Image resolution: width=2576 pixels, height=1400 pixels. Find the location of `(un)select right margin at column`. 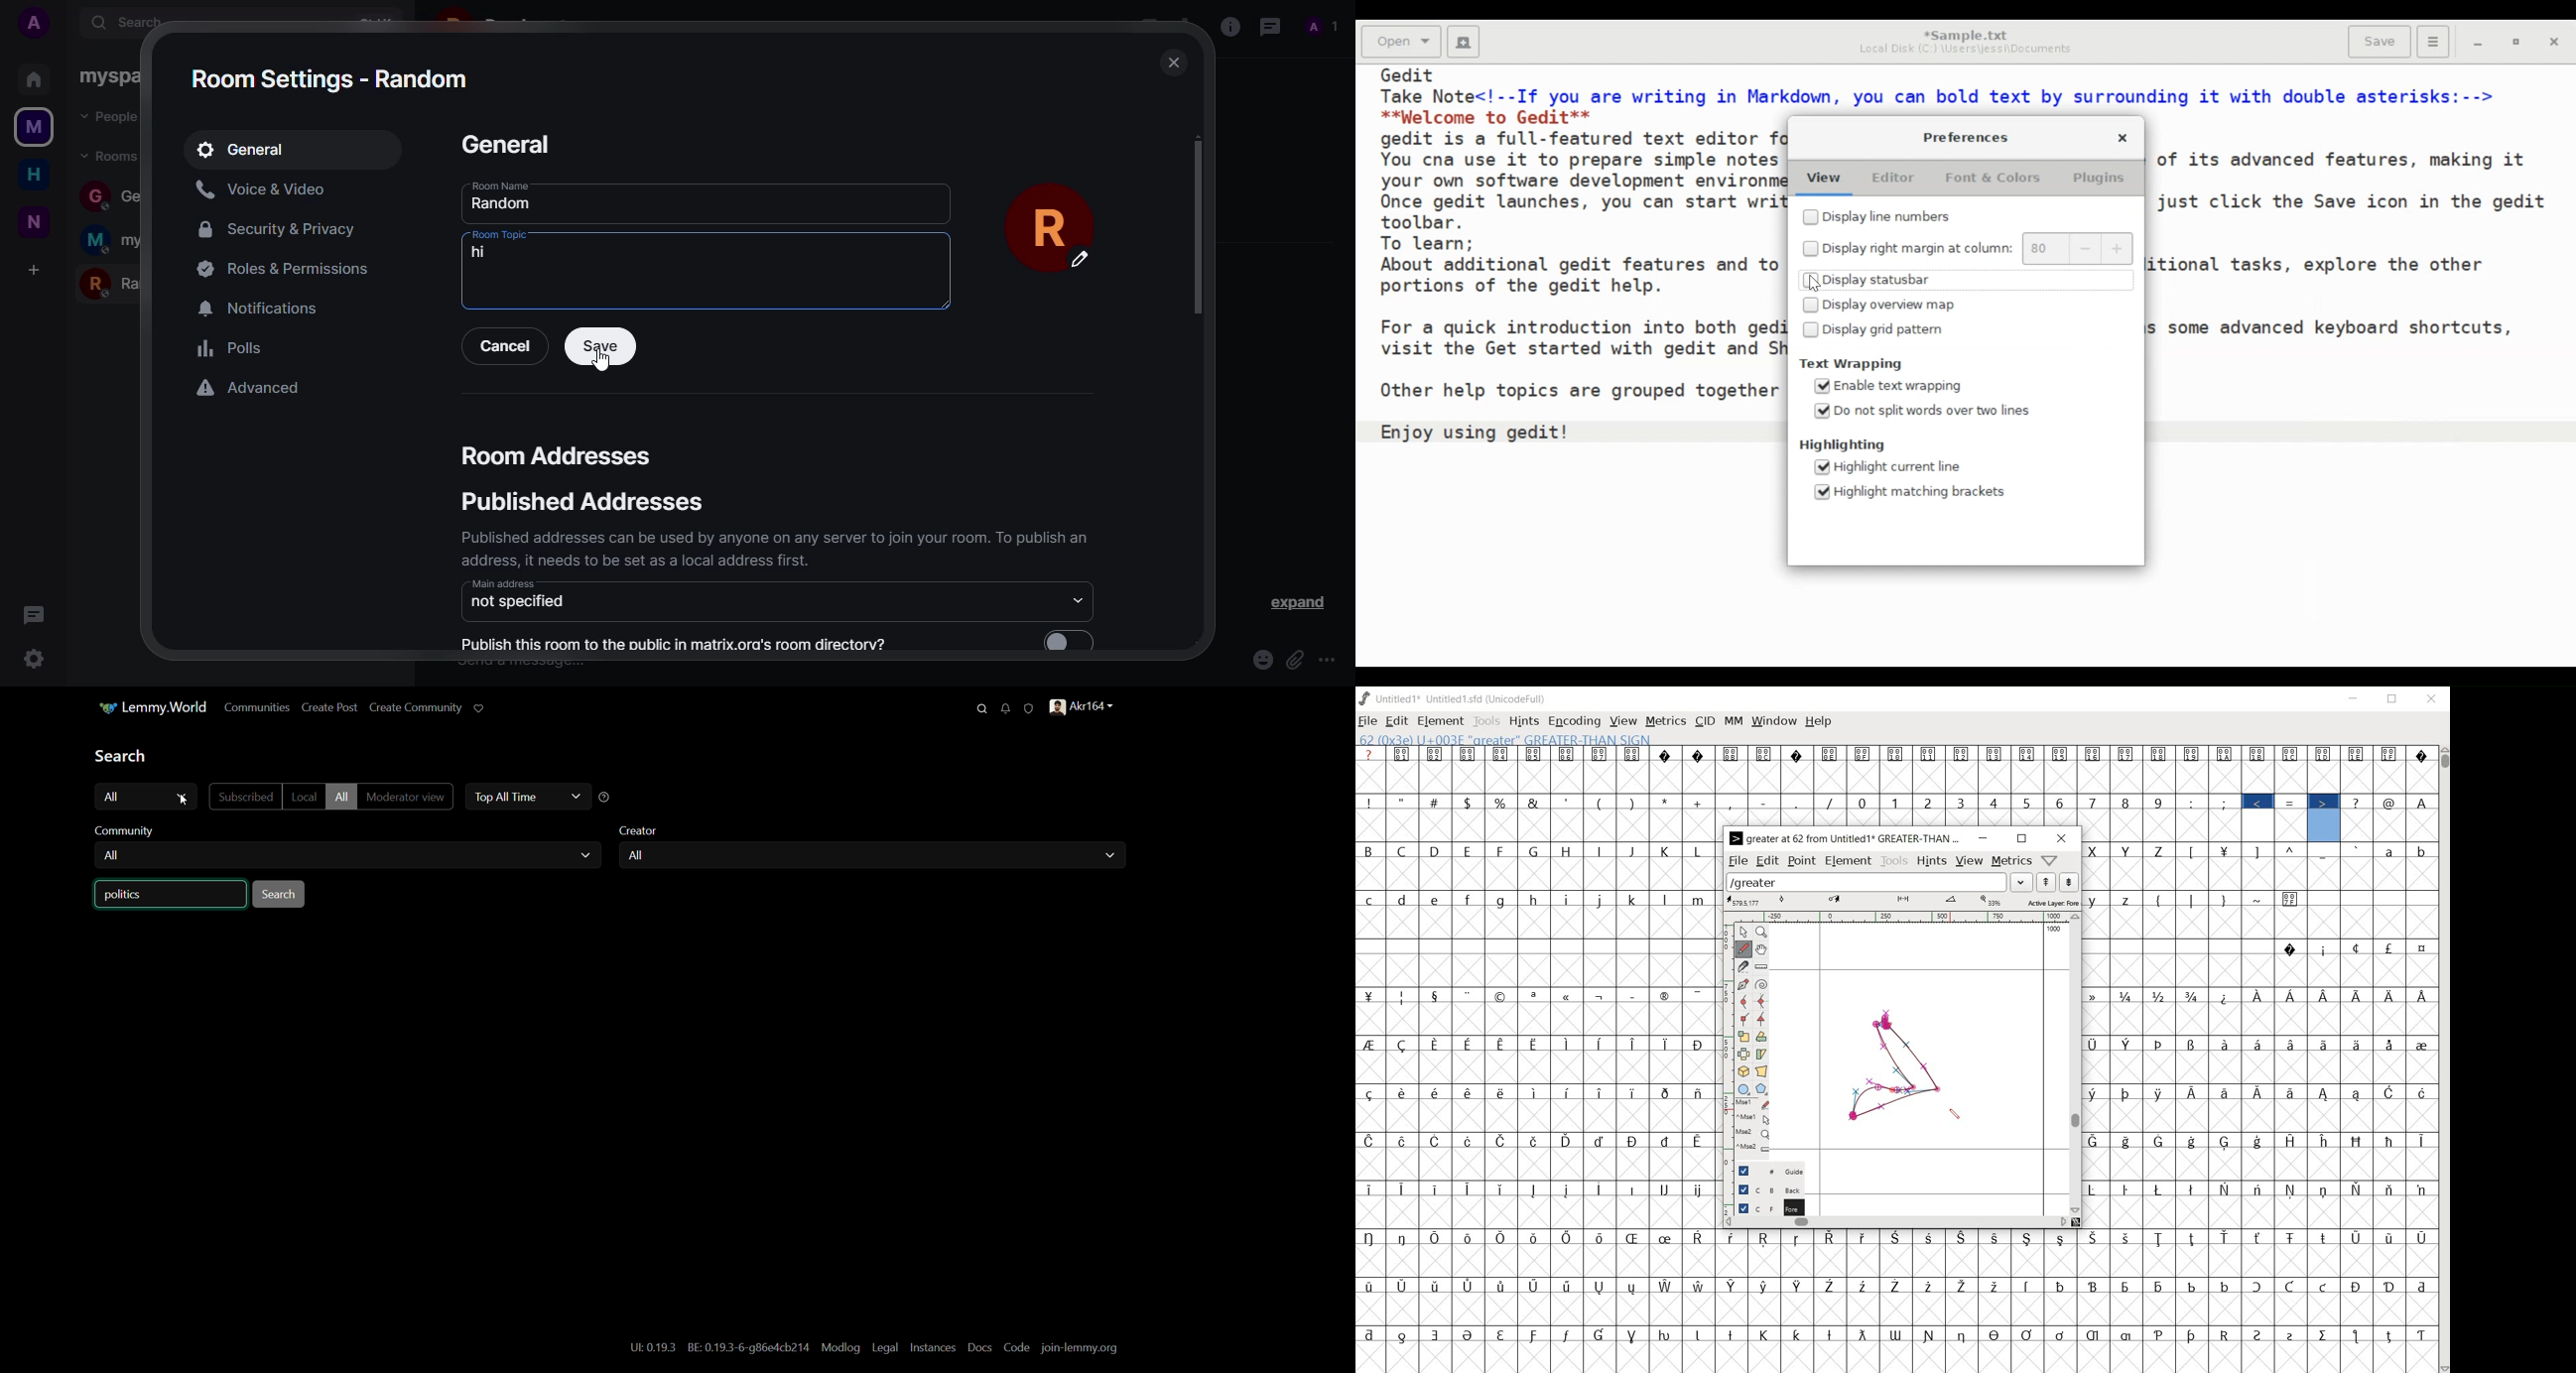

(un)select right margin at column is located at coordinates (1908, 247).